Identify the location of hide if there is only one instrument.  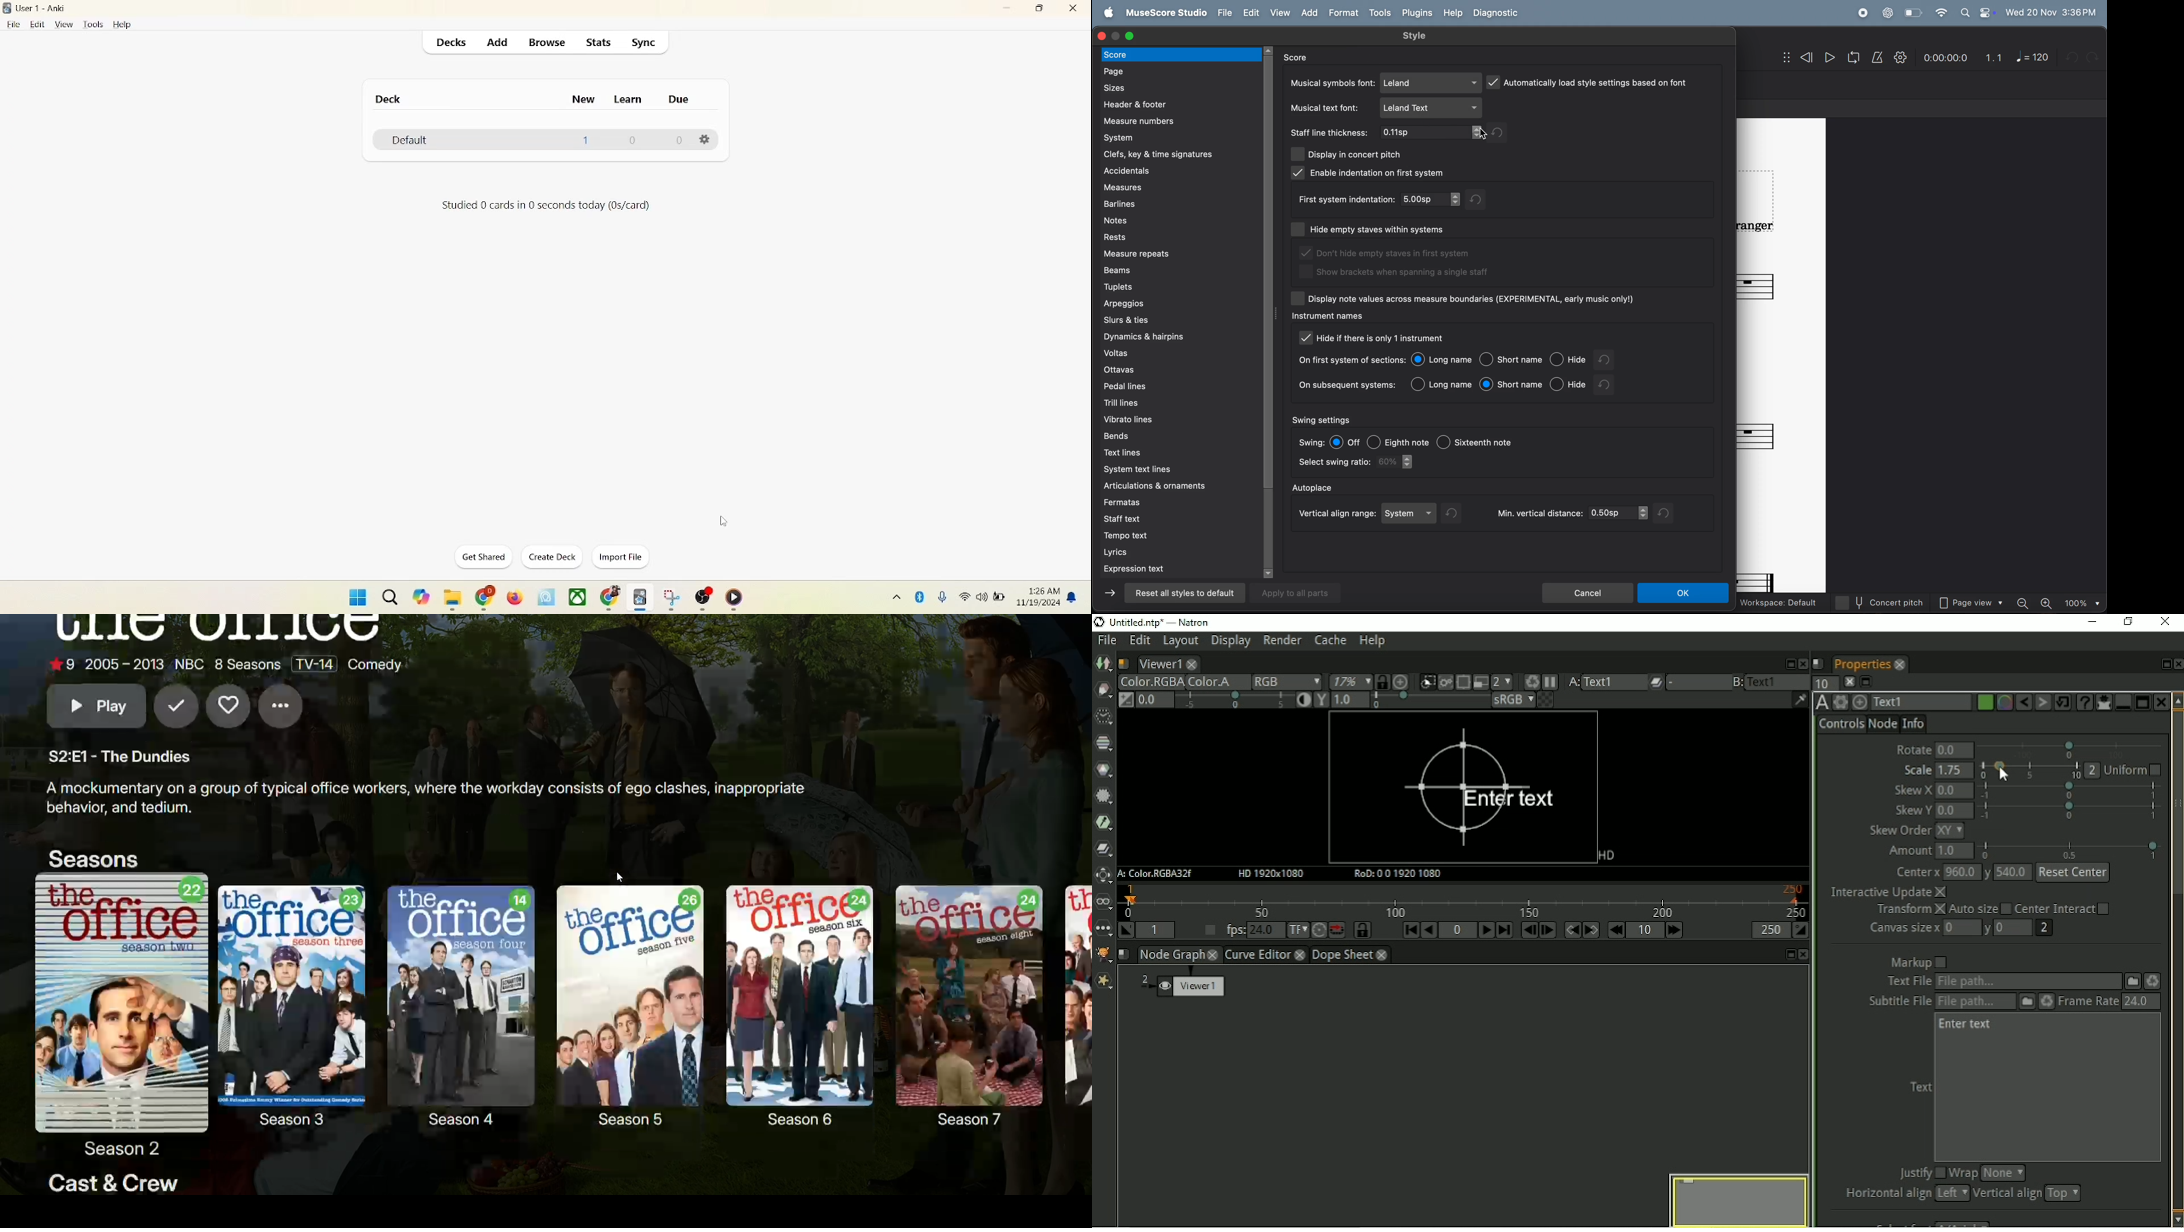
(1388, 339).